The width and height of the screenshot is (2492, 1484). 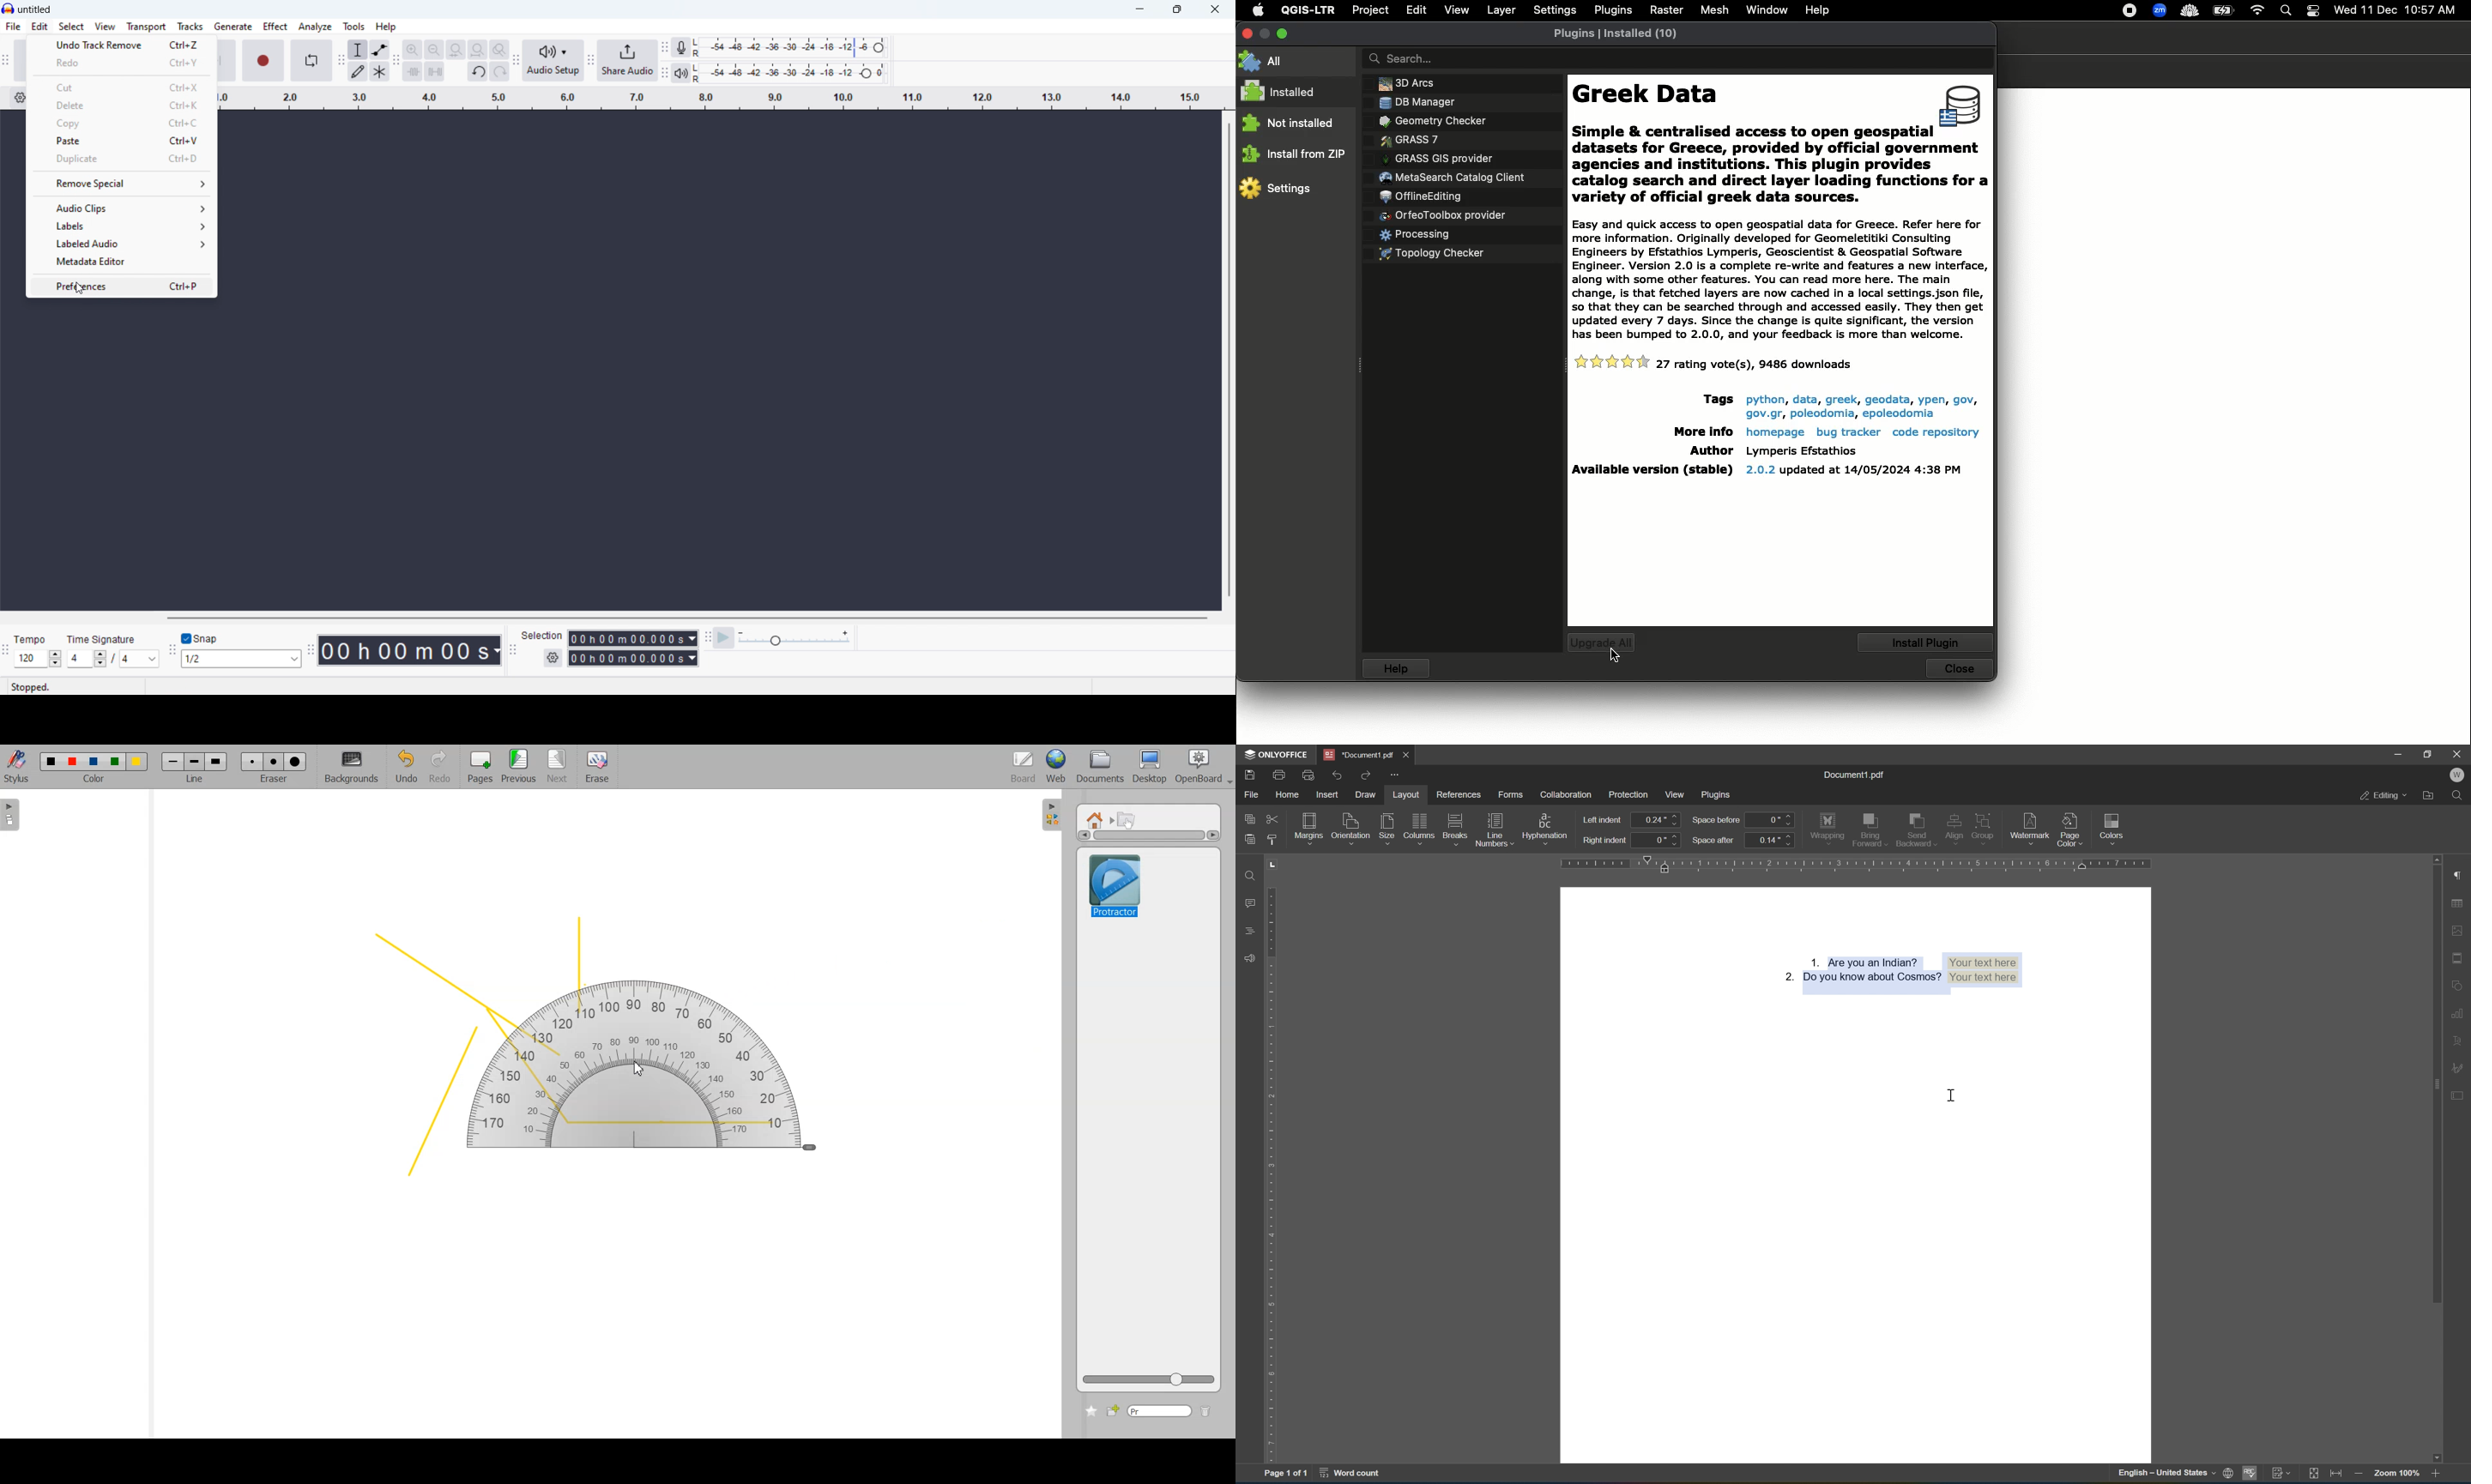 What do you see at coordinates (1330, 794) in the screenshot?
I see `insert` at bounding box center [1330, 794].